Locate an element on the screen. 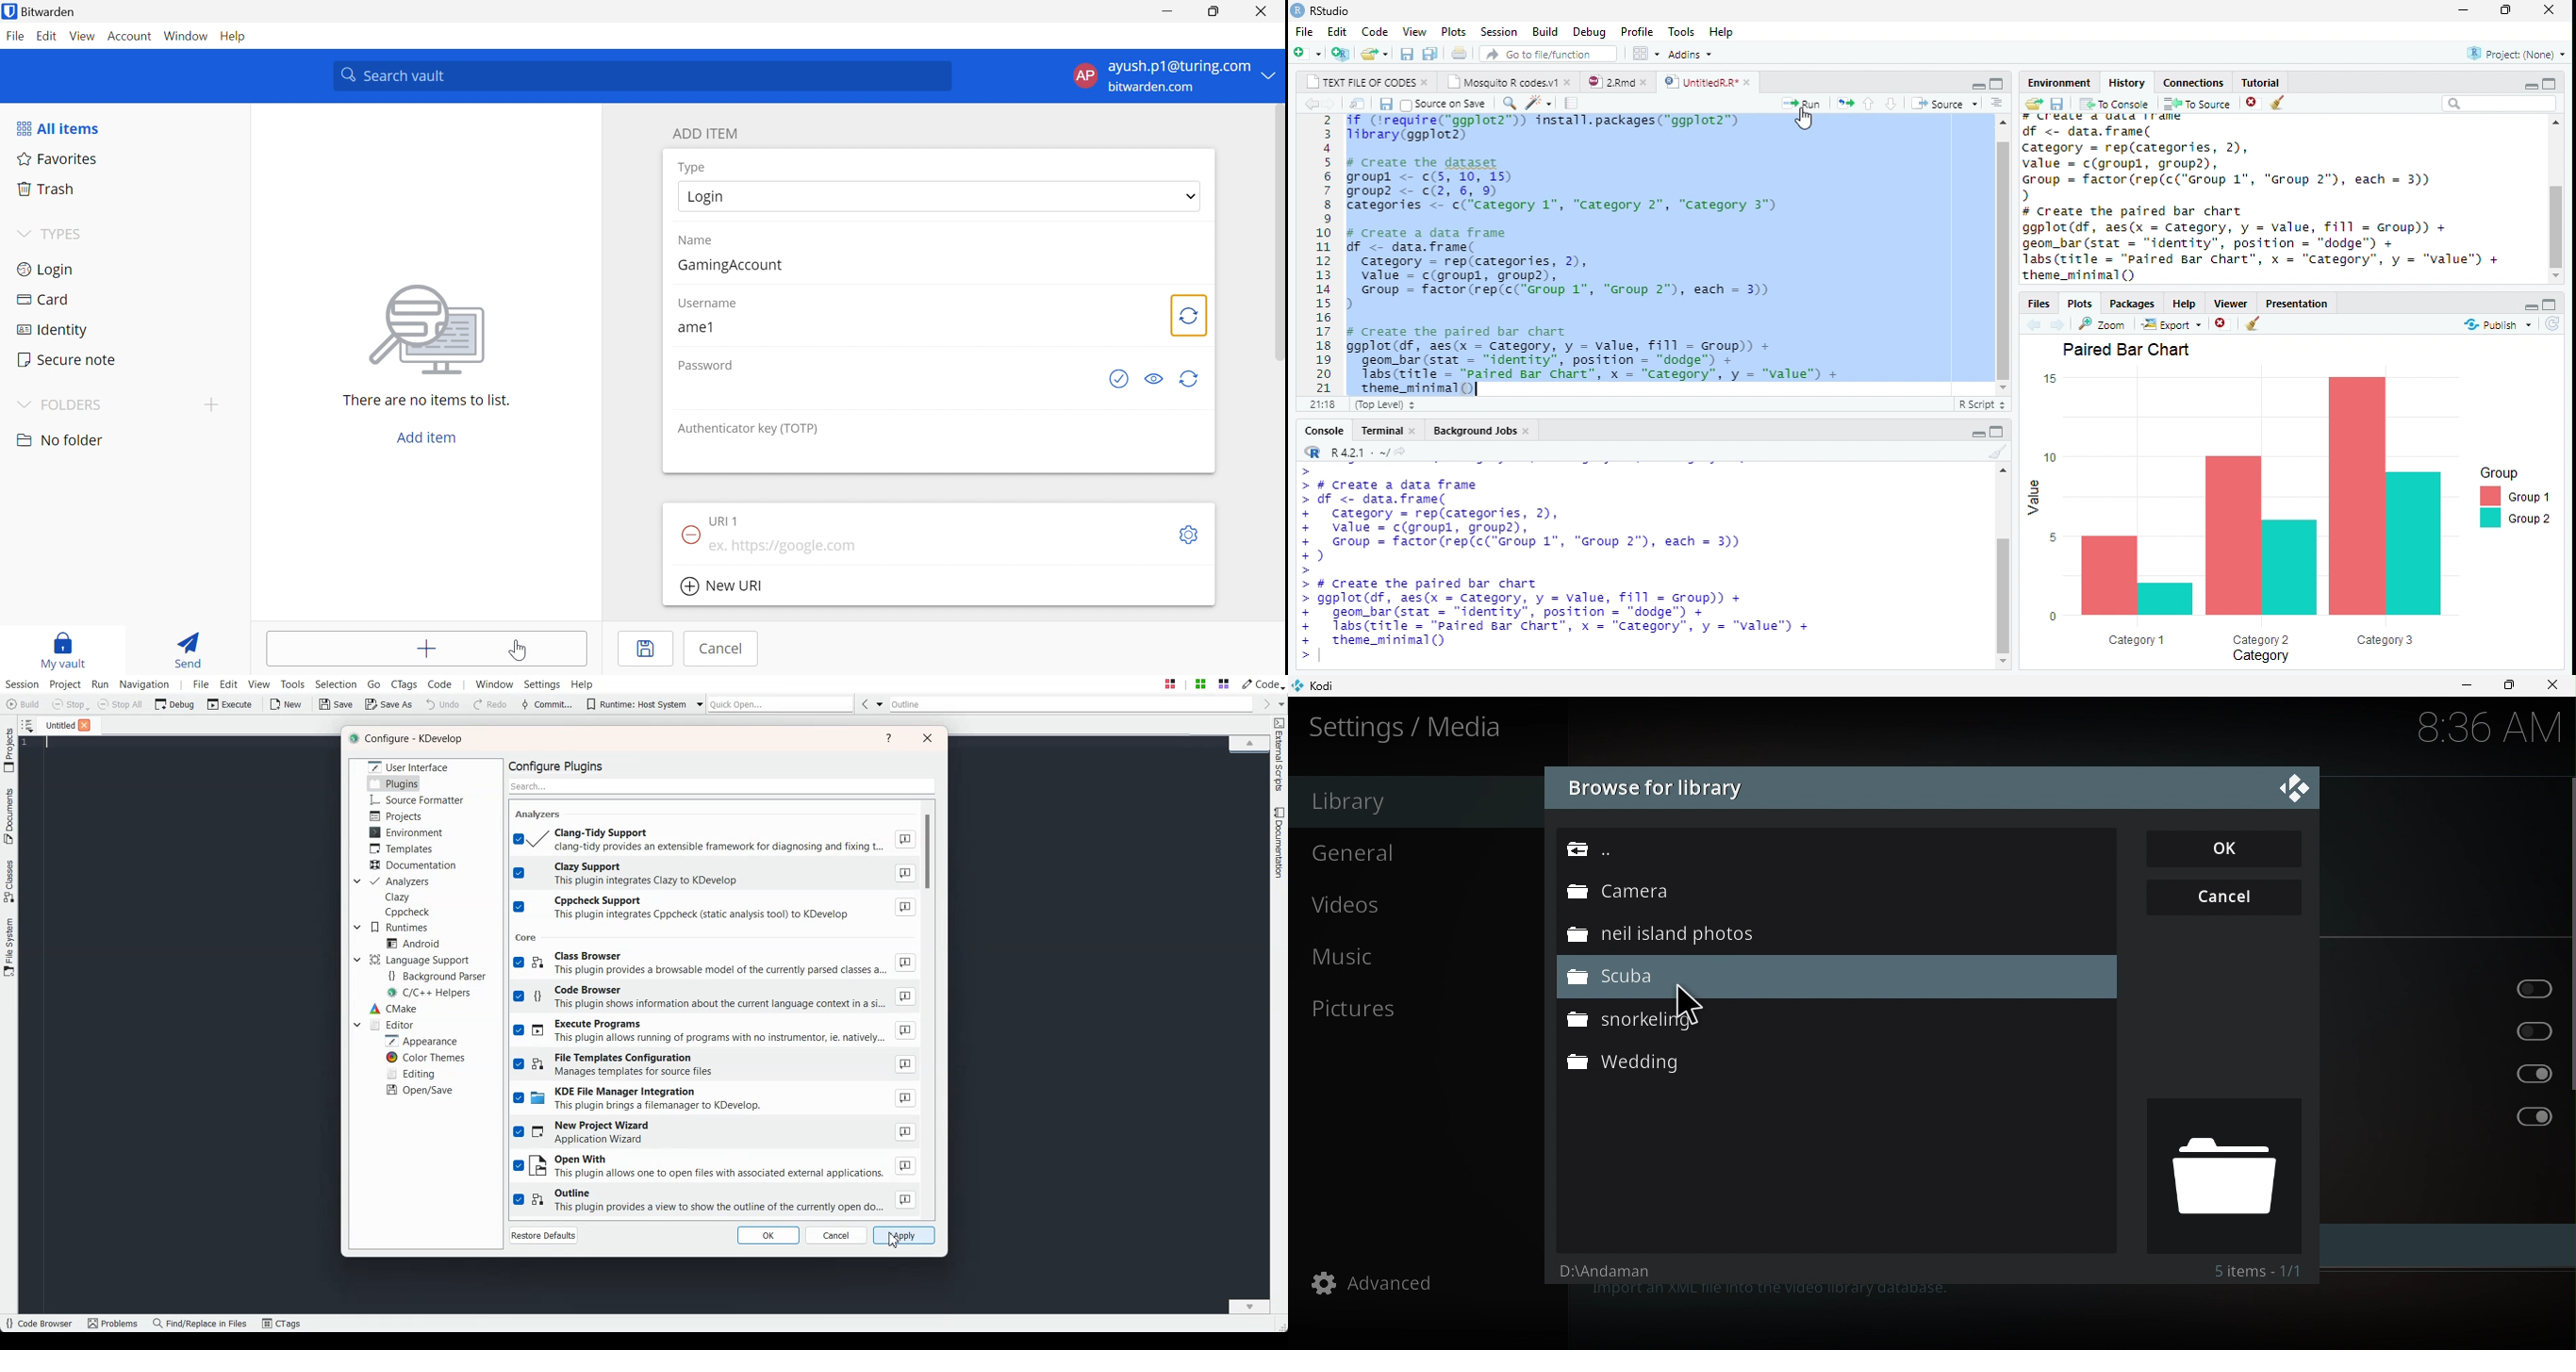 Image resolution: width=2576 pixels, height=1372 pixels. go to next section is located at coordinates (1996, 103).